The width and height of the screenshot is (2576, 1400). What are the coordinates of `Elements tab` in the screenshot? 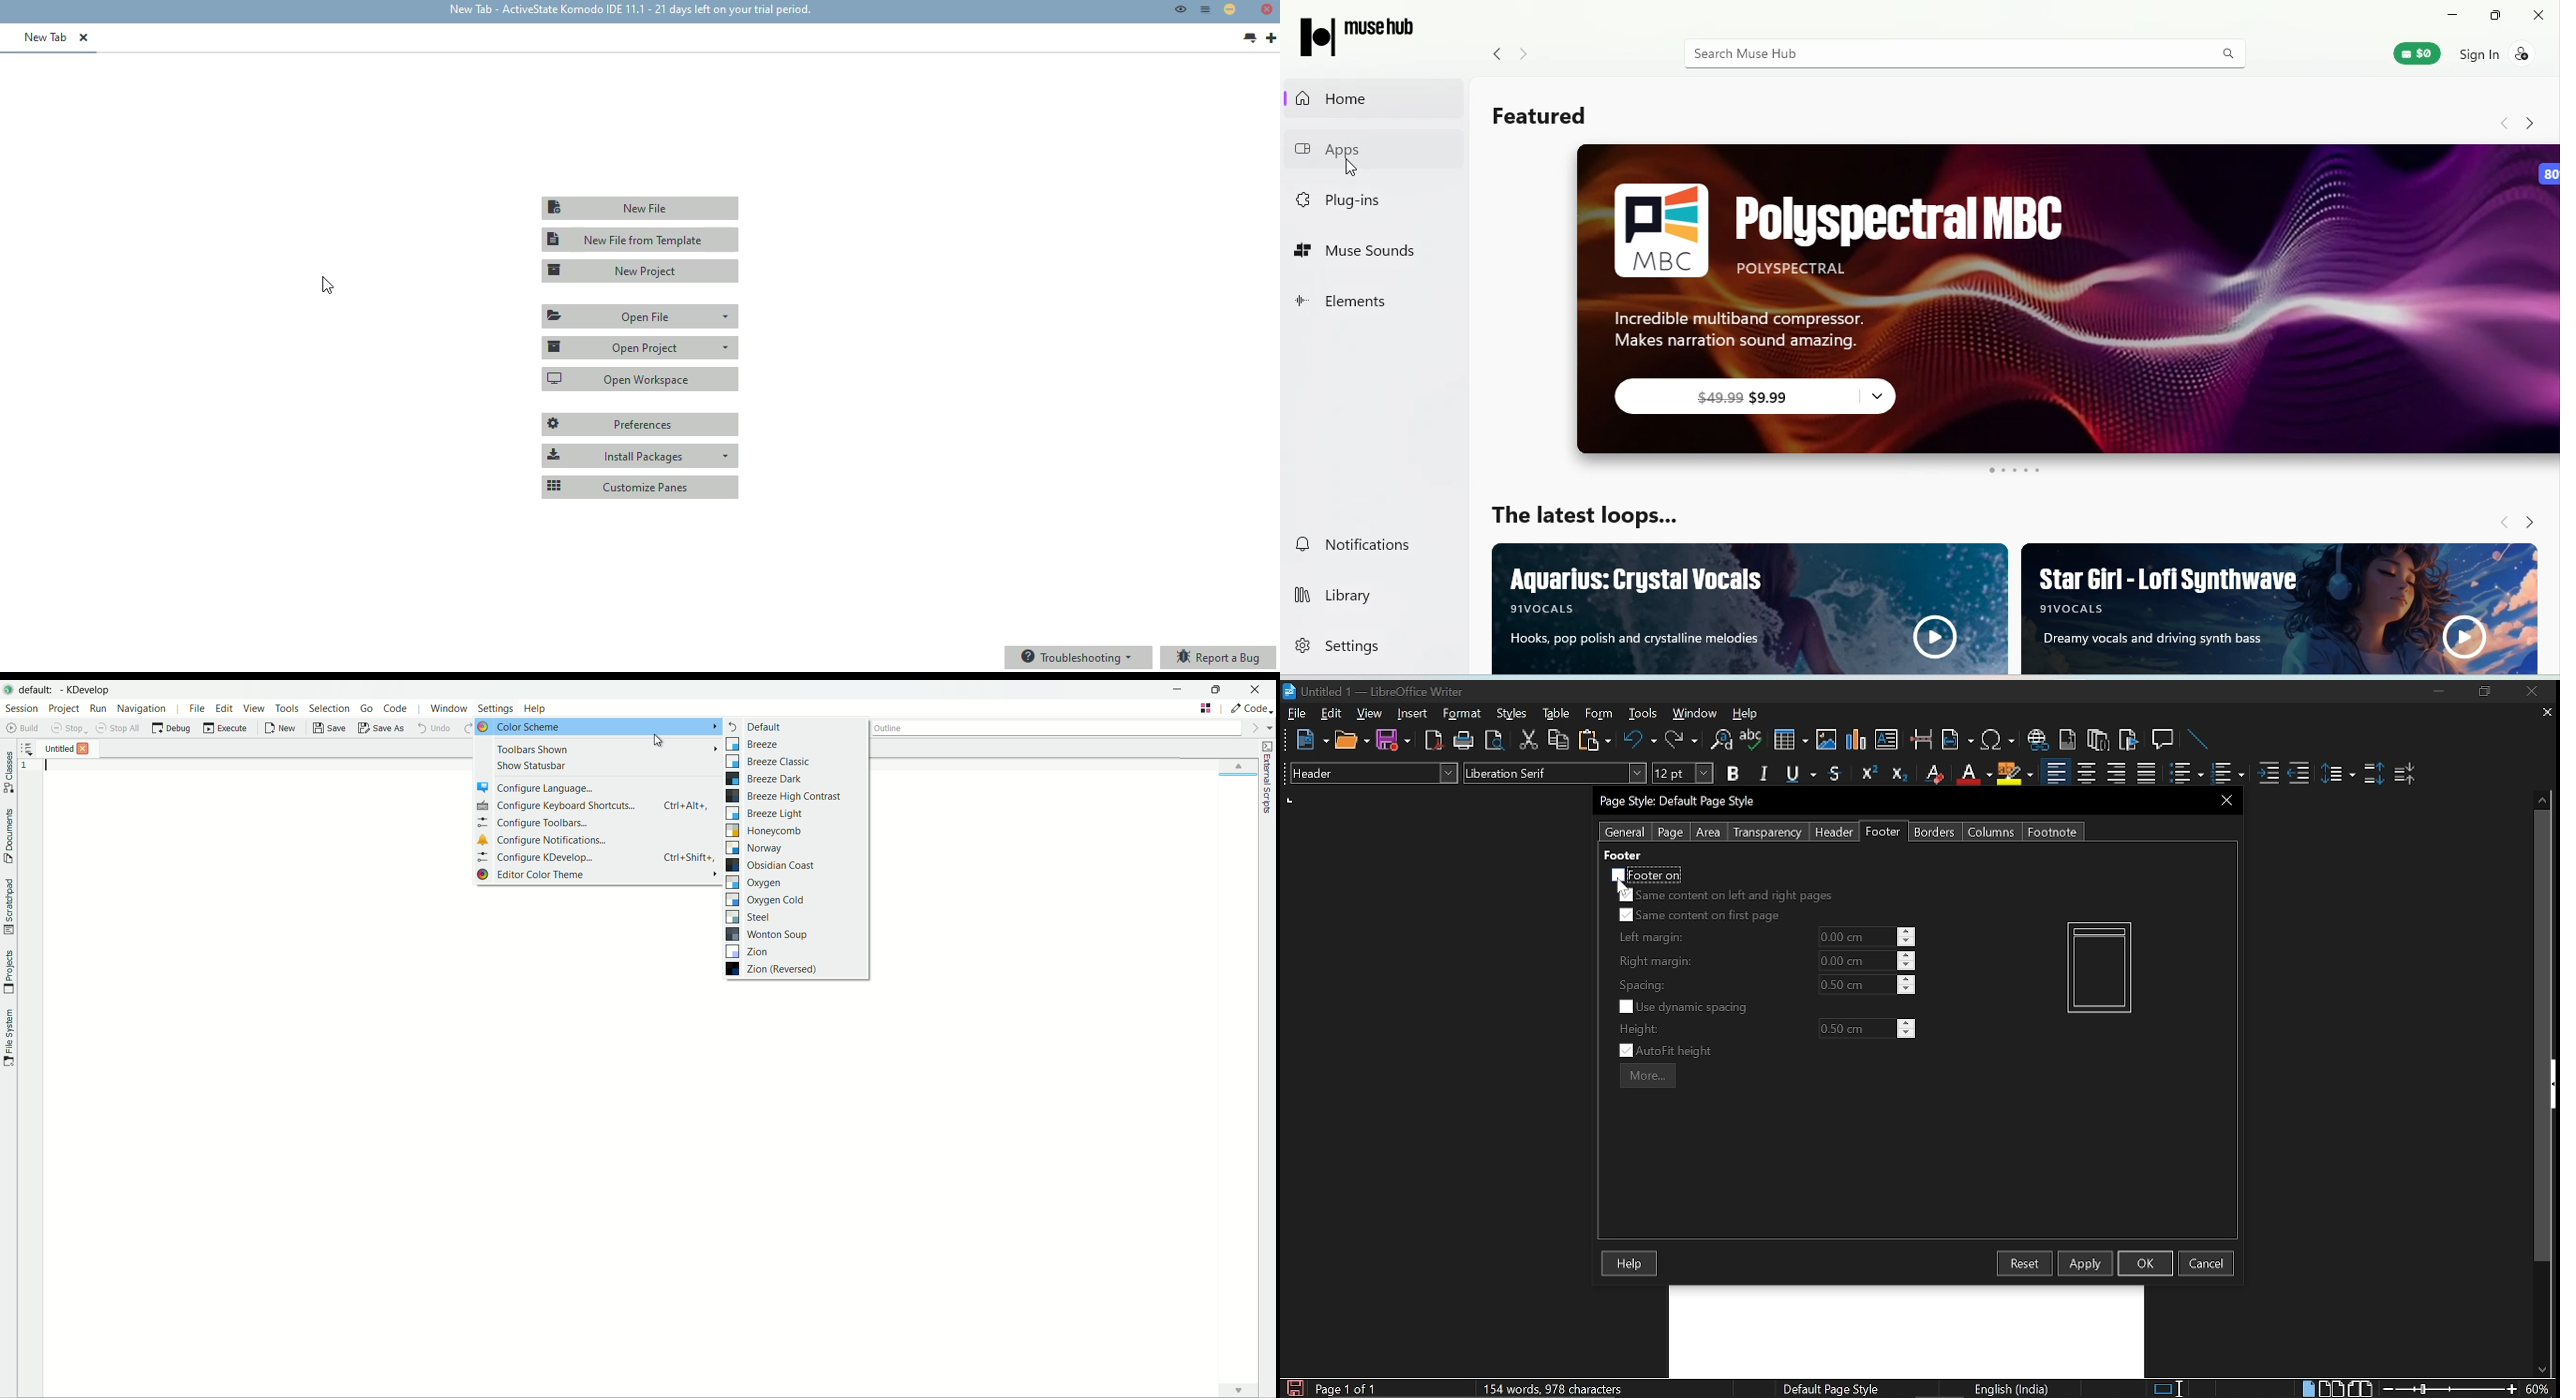 It's located at (1351, 300).